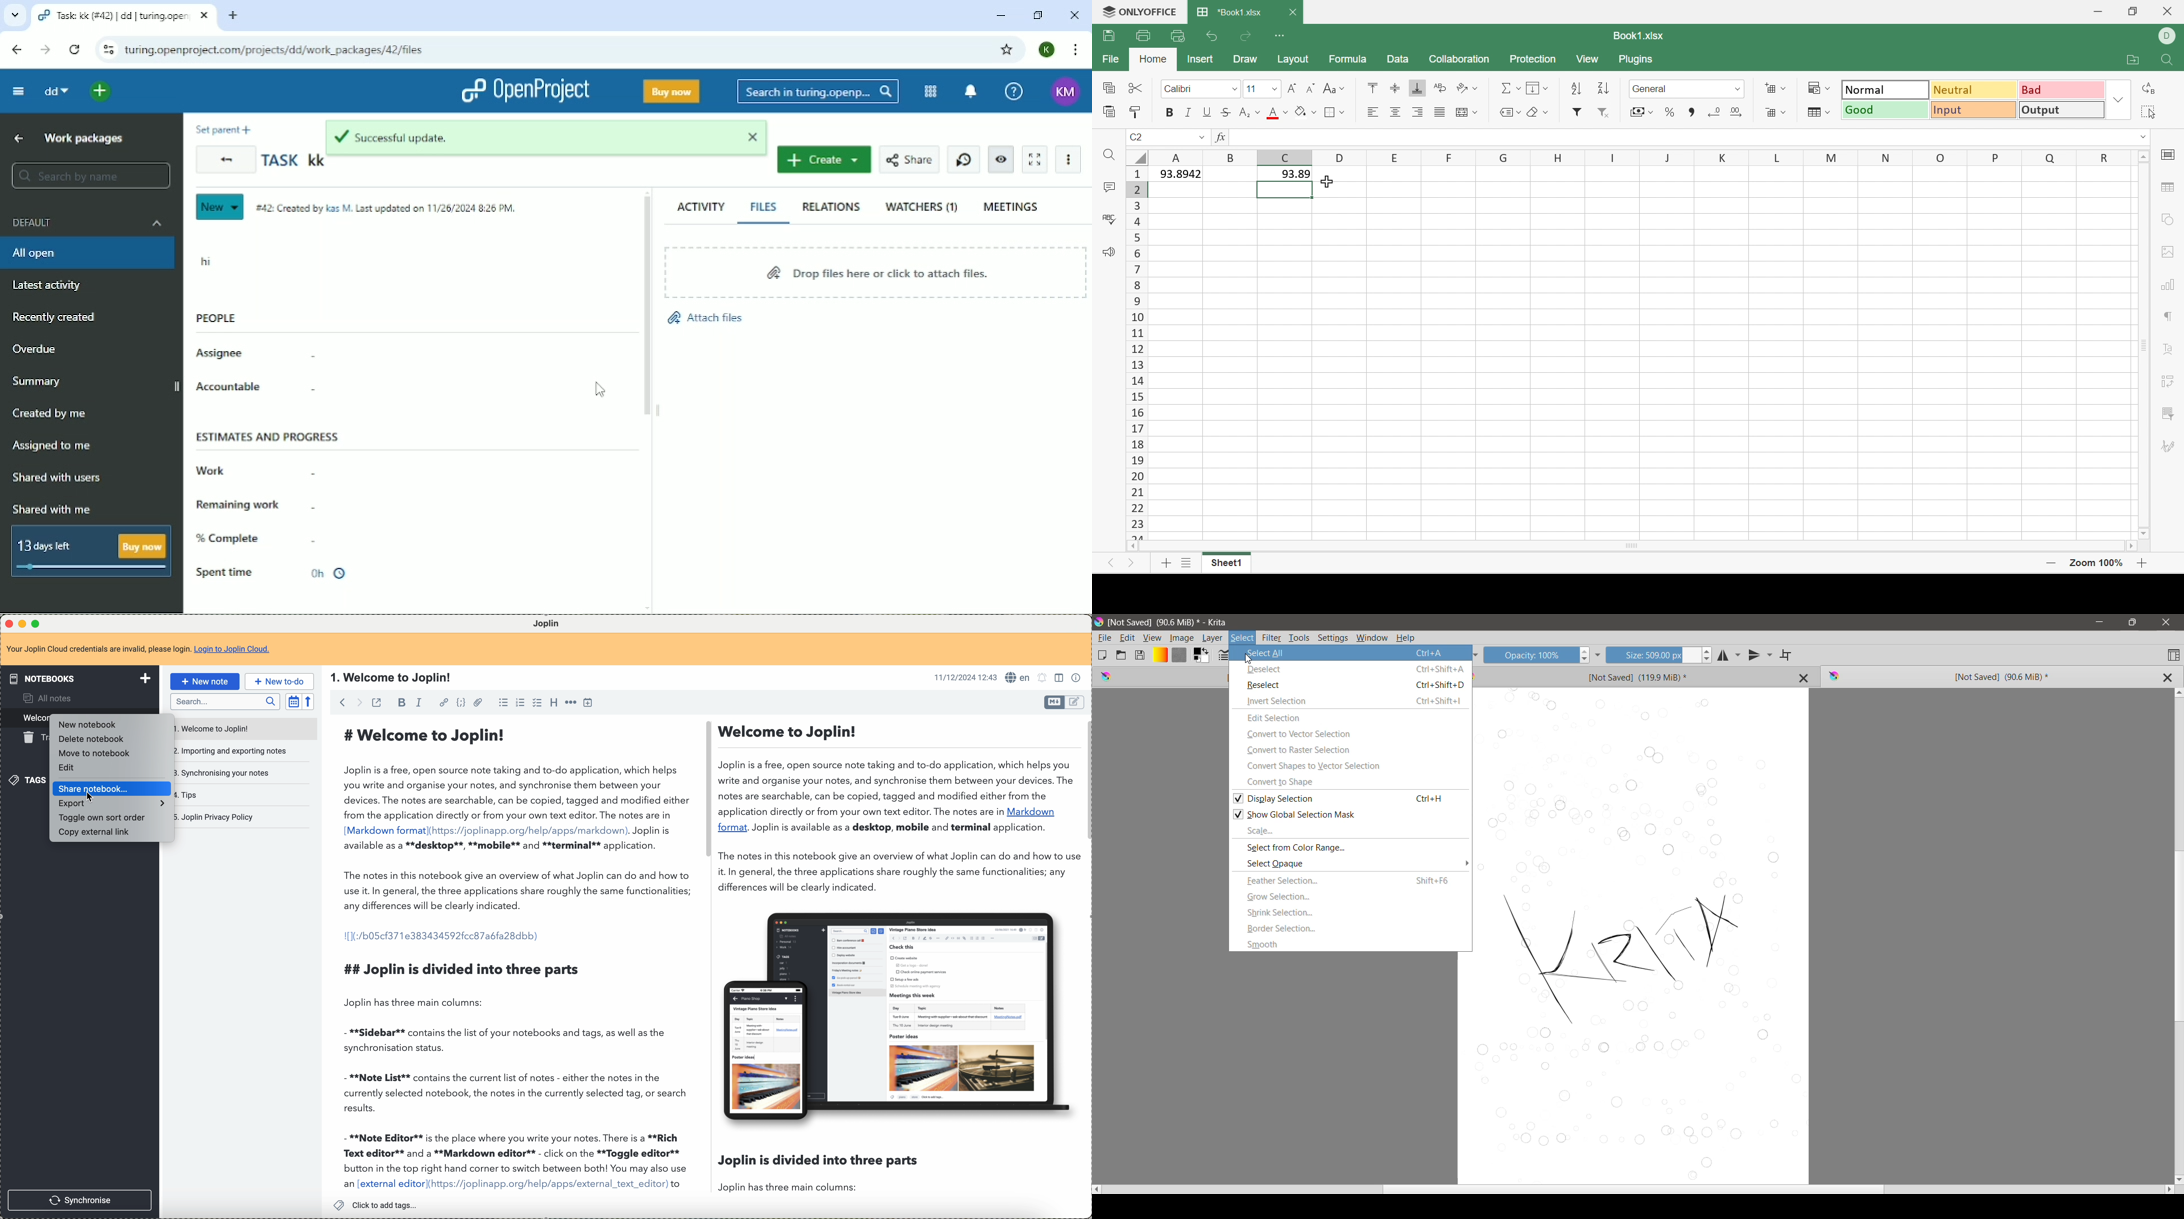  I want to click on Bad, so click(2063, 89).